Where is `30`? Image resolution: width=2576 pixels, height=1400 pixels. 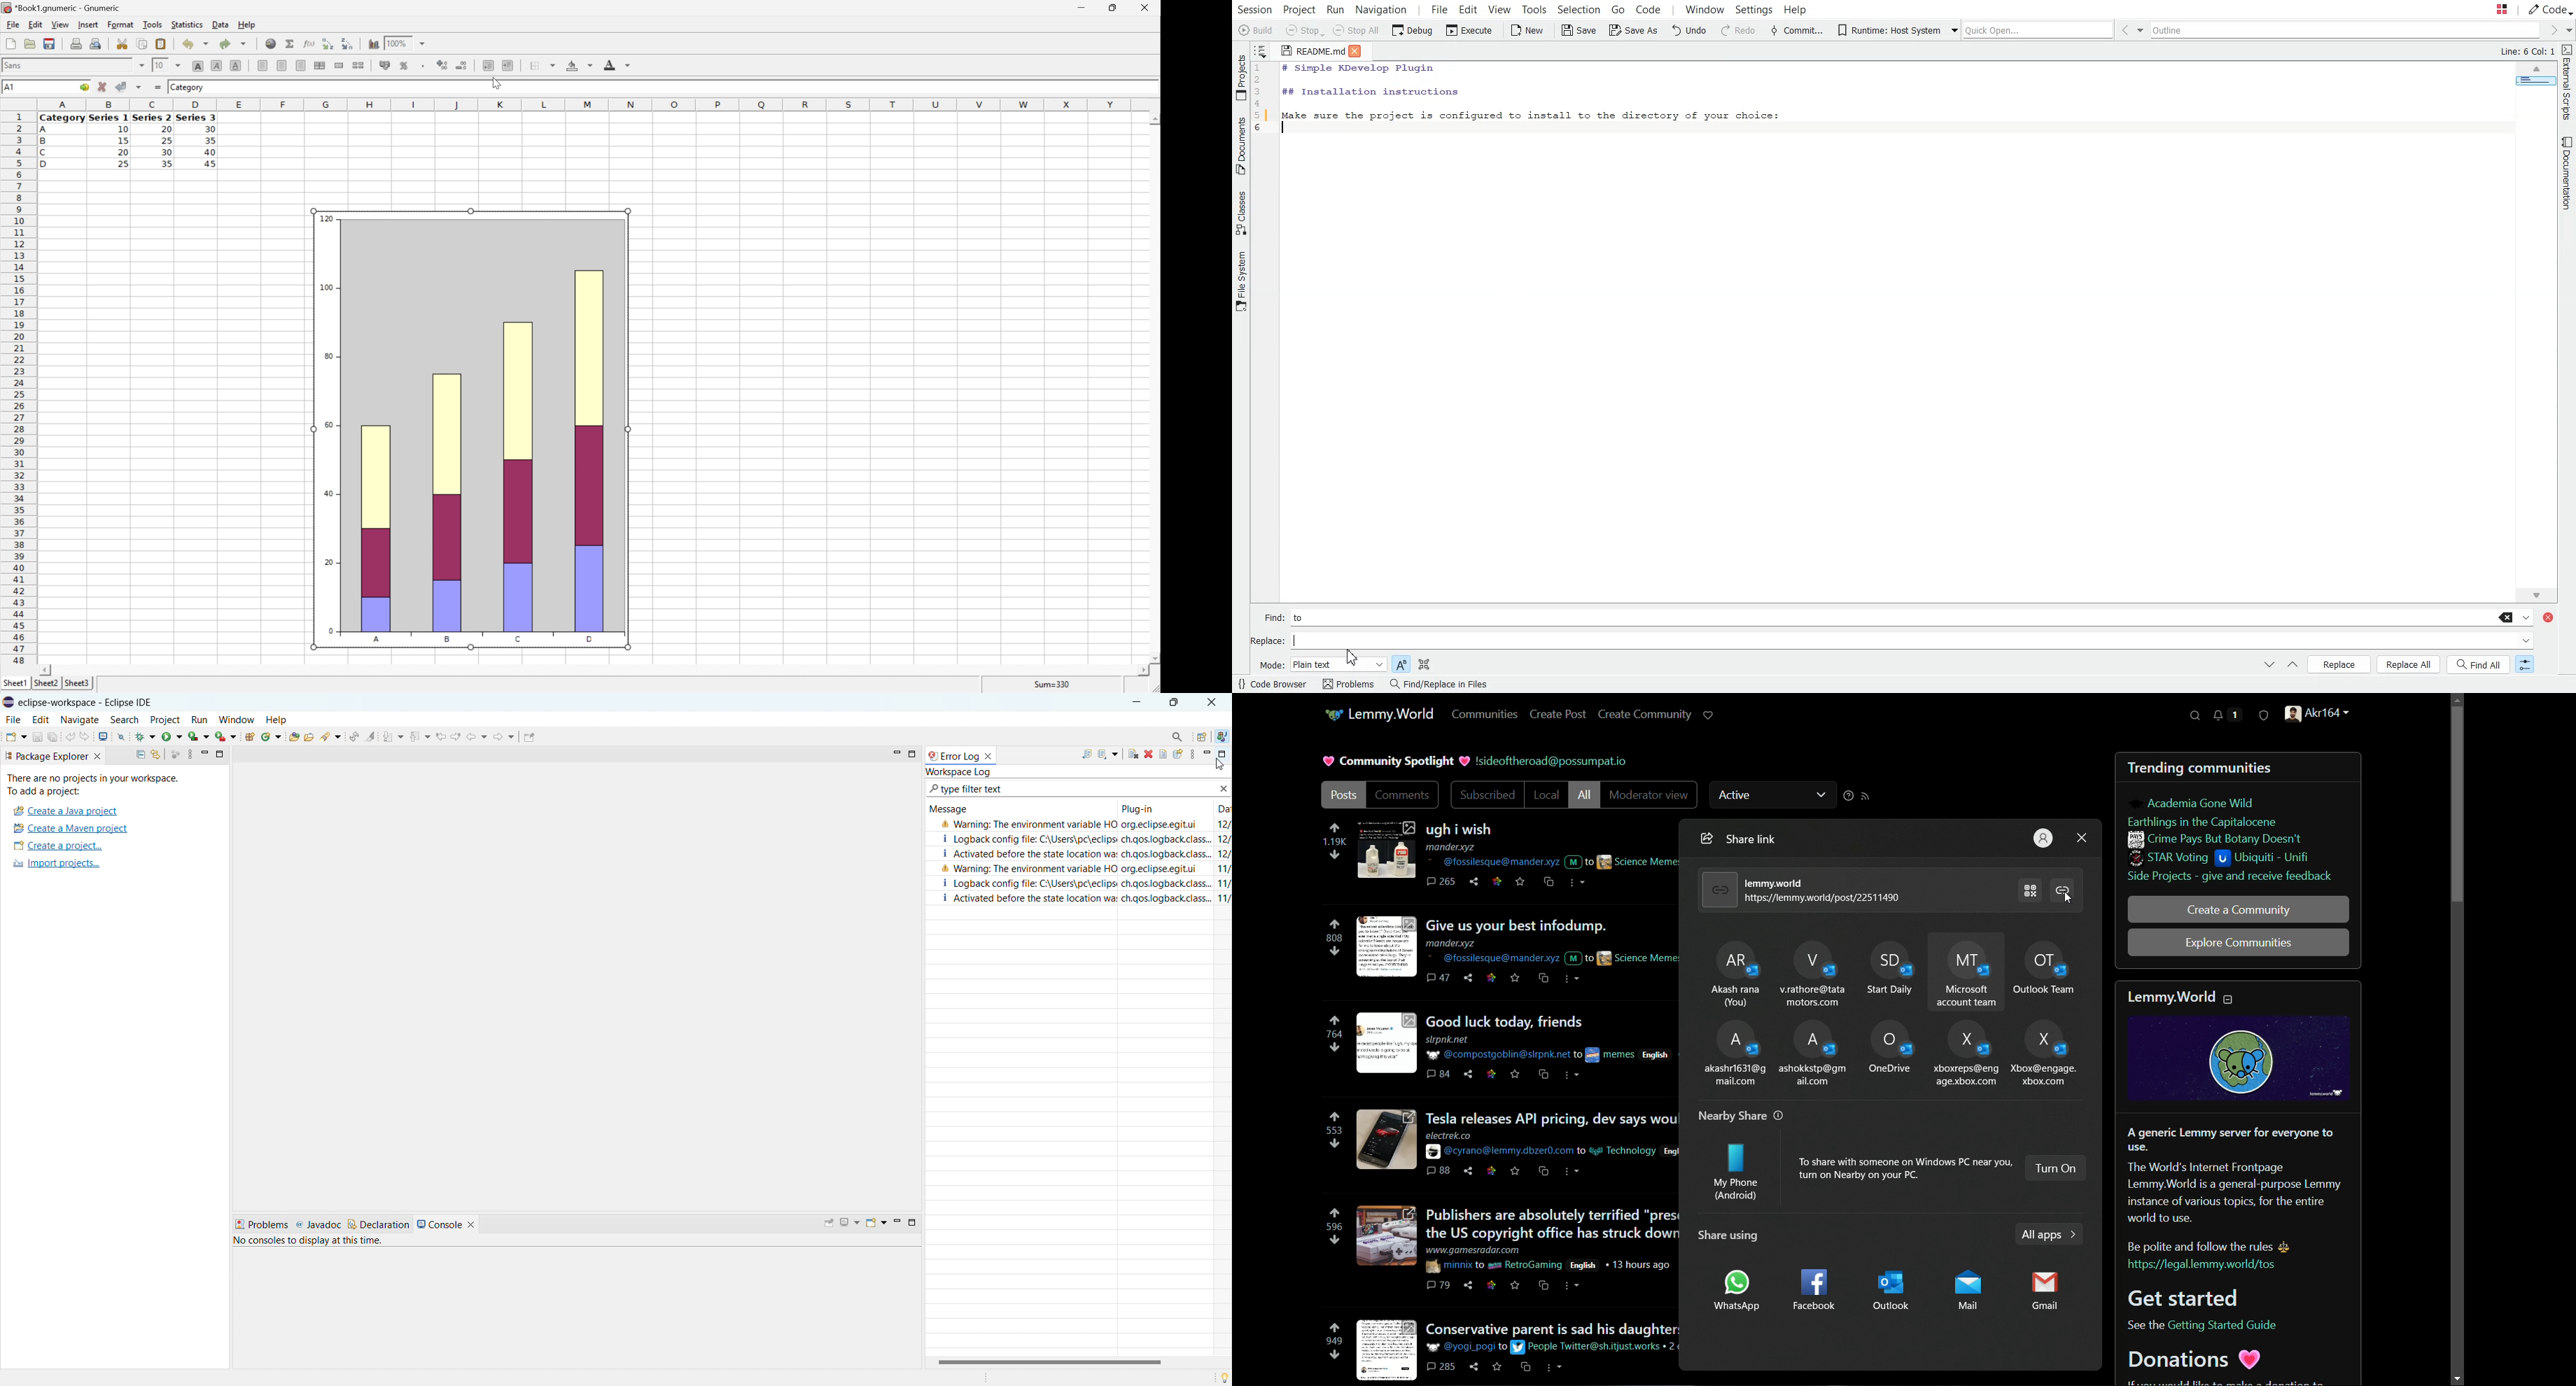 30 is located at coordinates (168, 153).